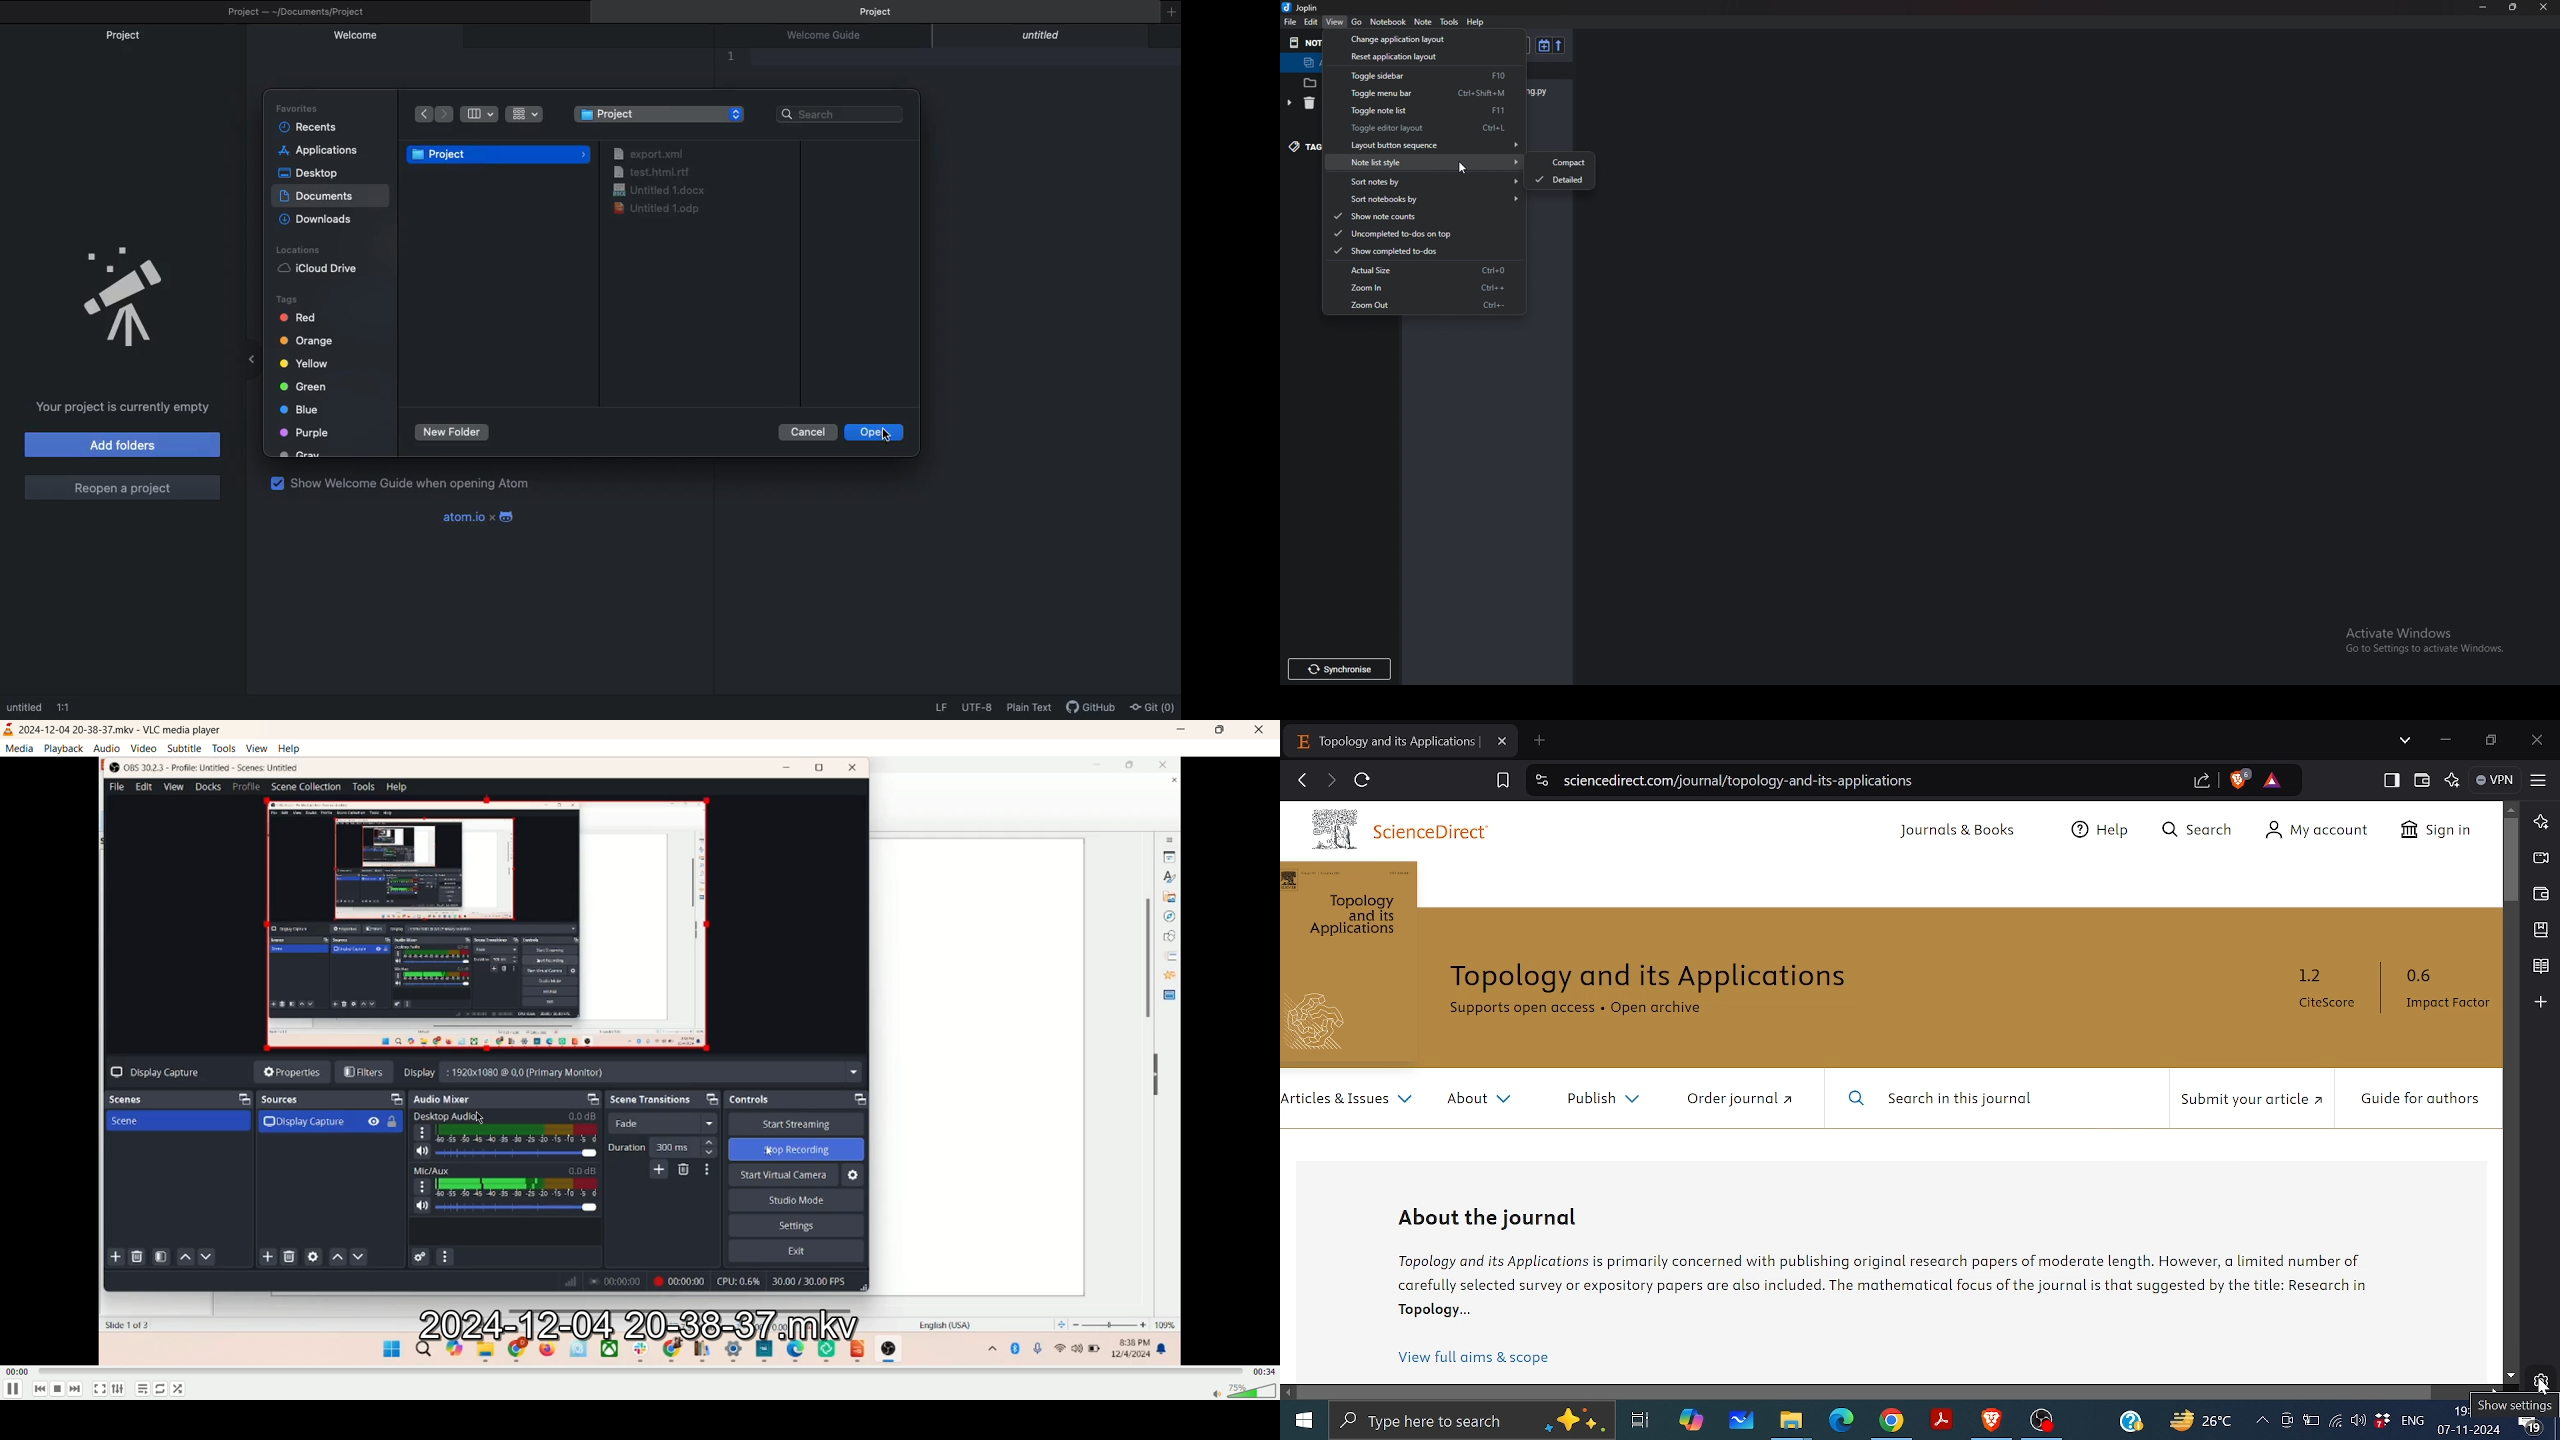  What do you see at coordinates (2428, 643) in the screenshot?
I see `activate windows` at bounding box center [2428, 643].